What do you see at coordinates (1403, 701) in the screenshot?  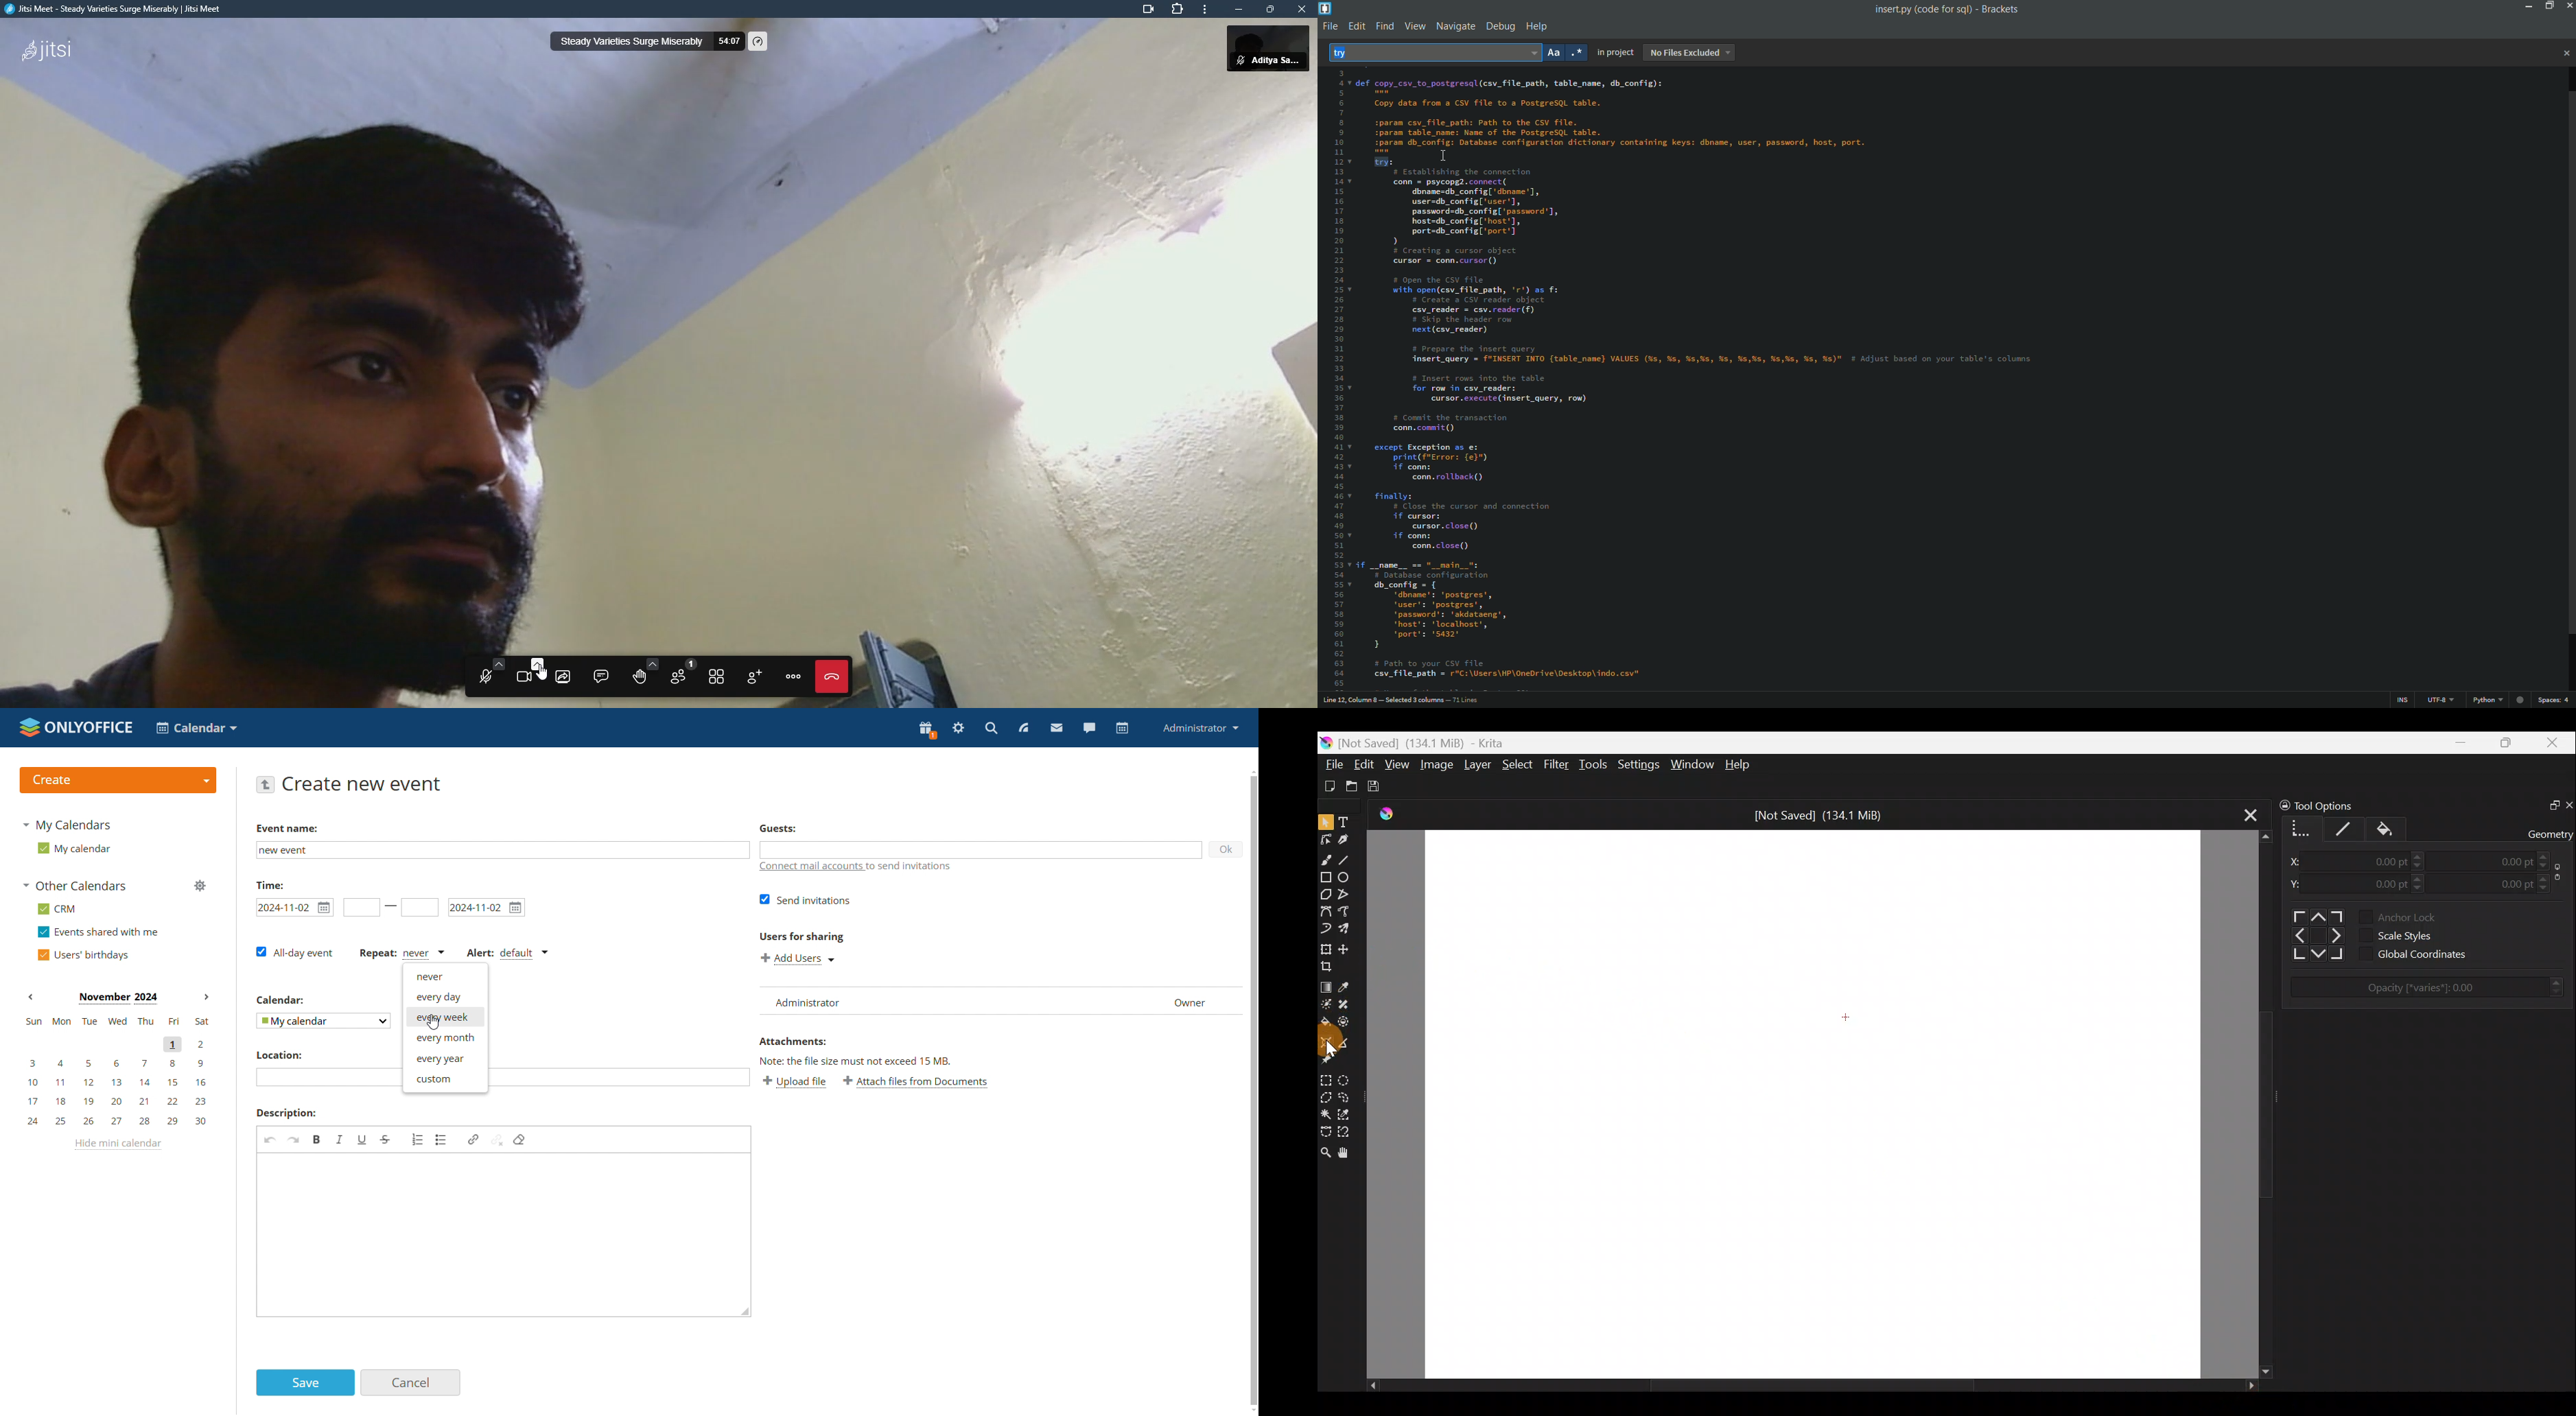 I see `cursor position` at bounding box center [1403, 701].